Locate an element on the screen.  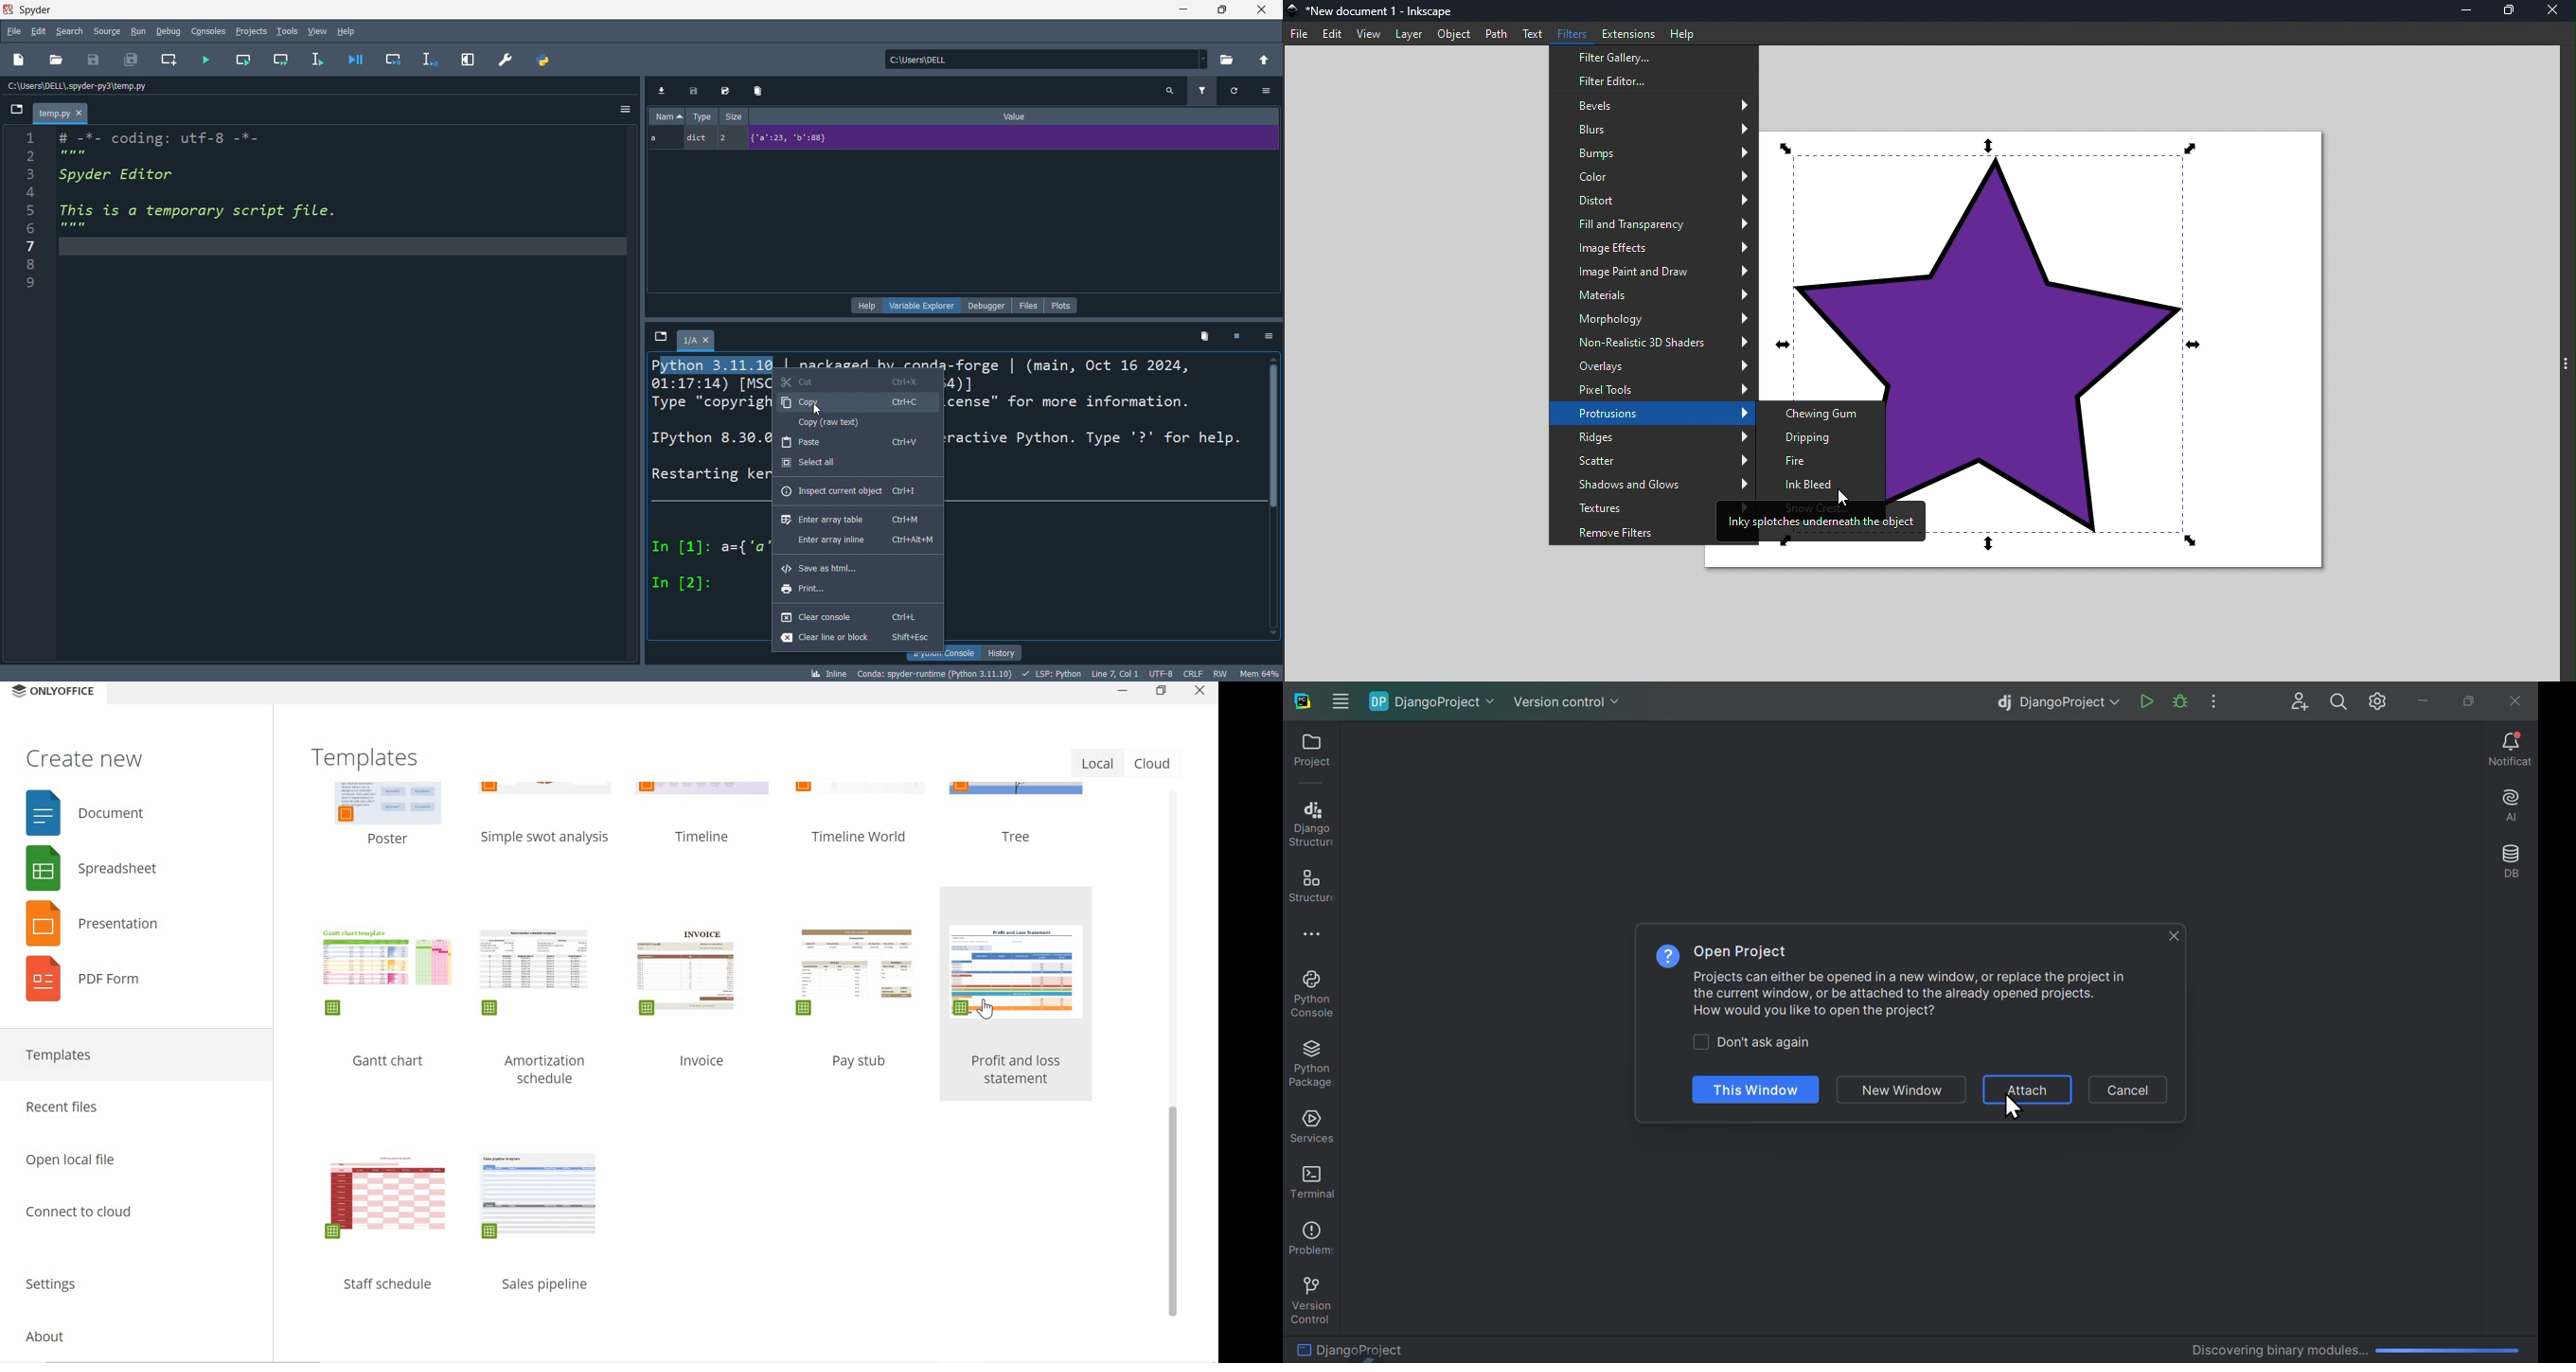
ONLYOFFICE logo is located at coordinates (17, 691).